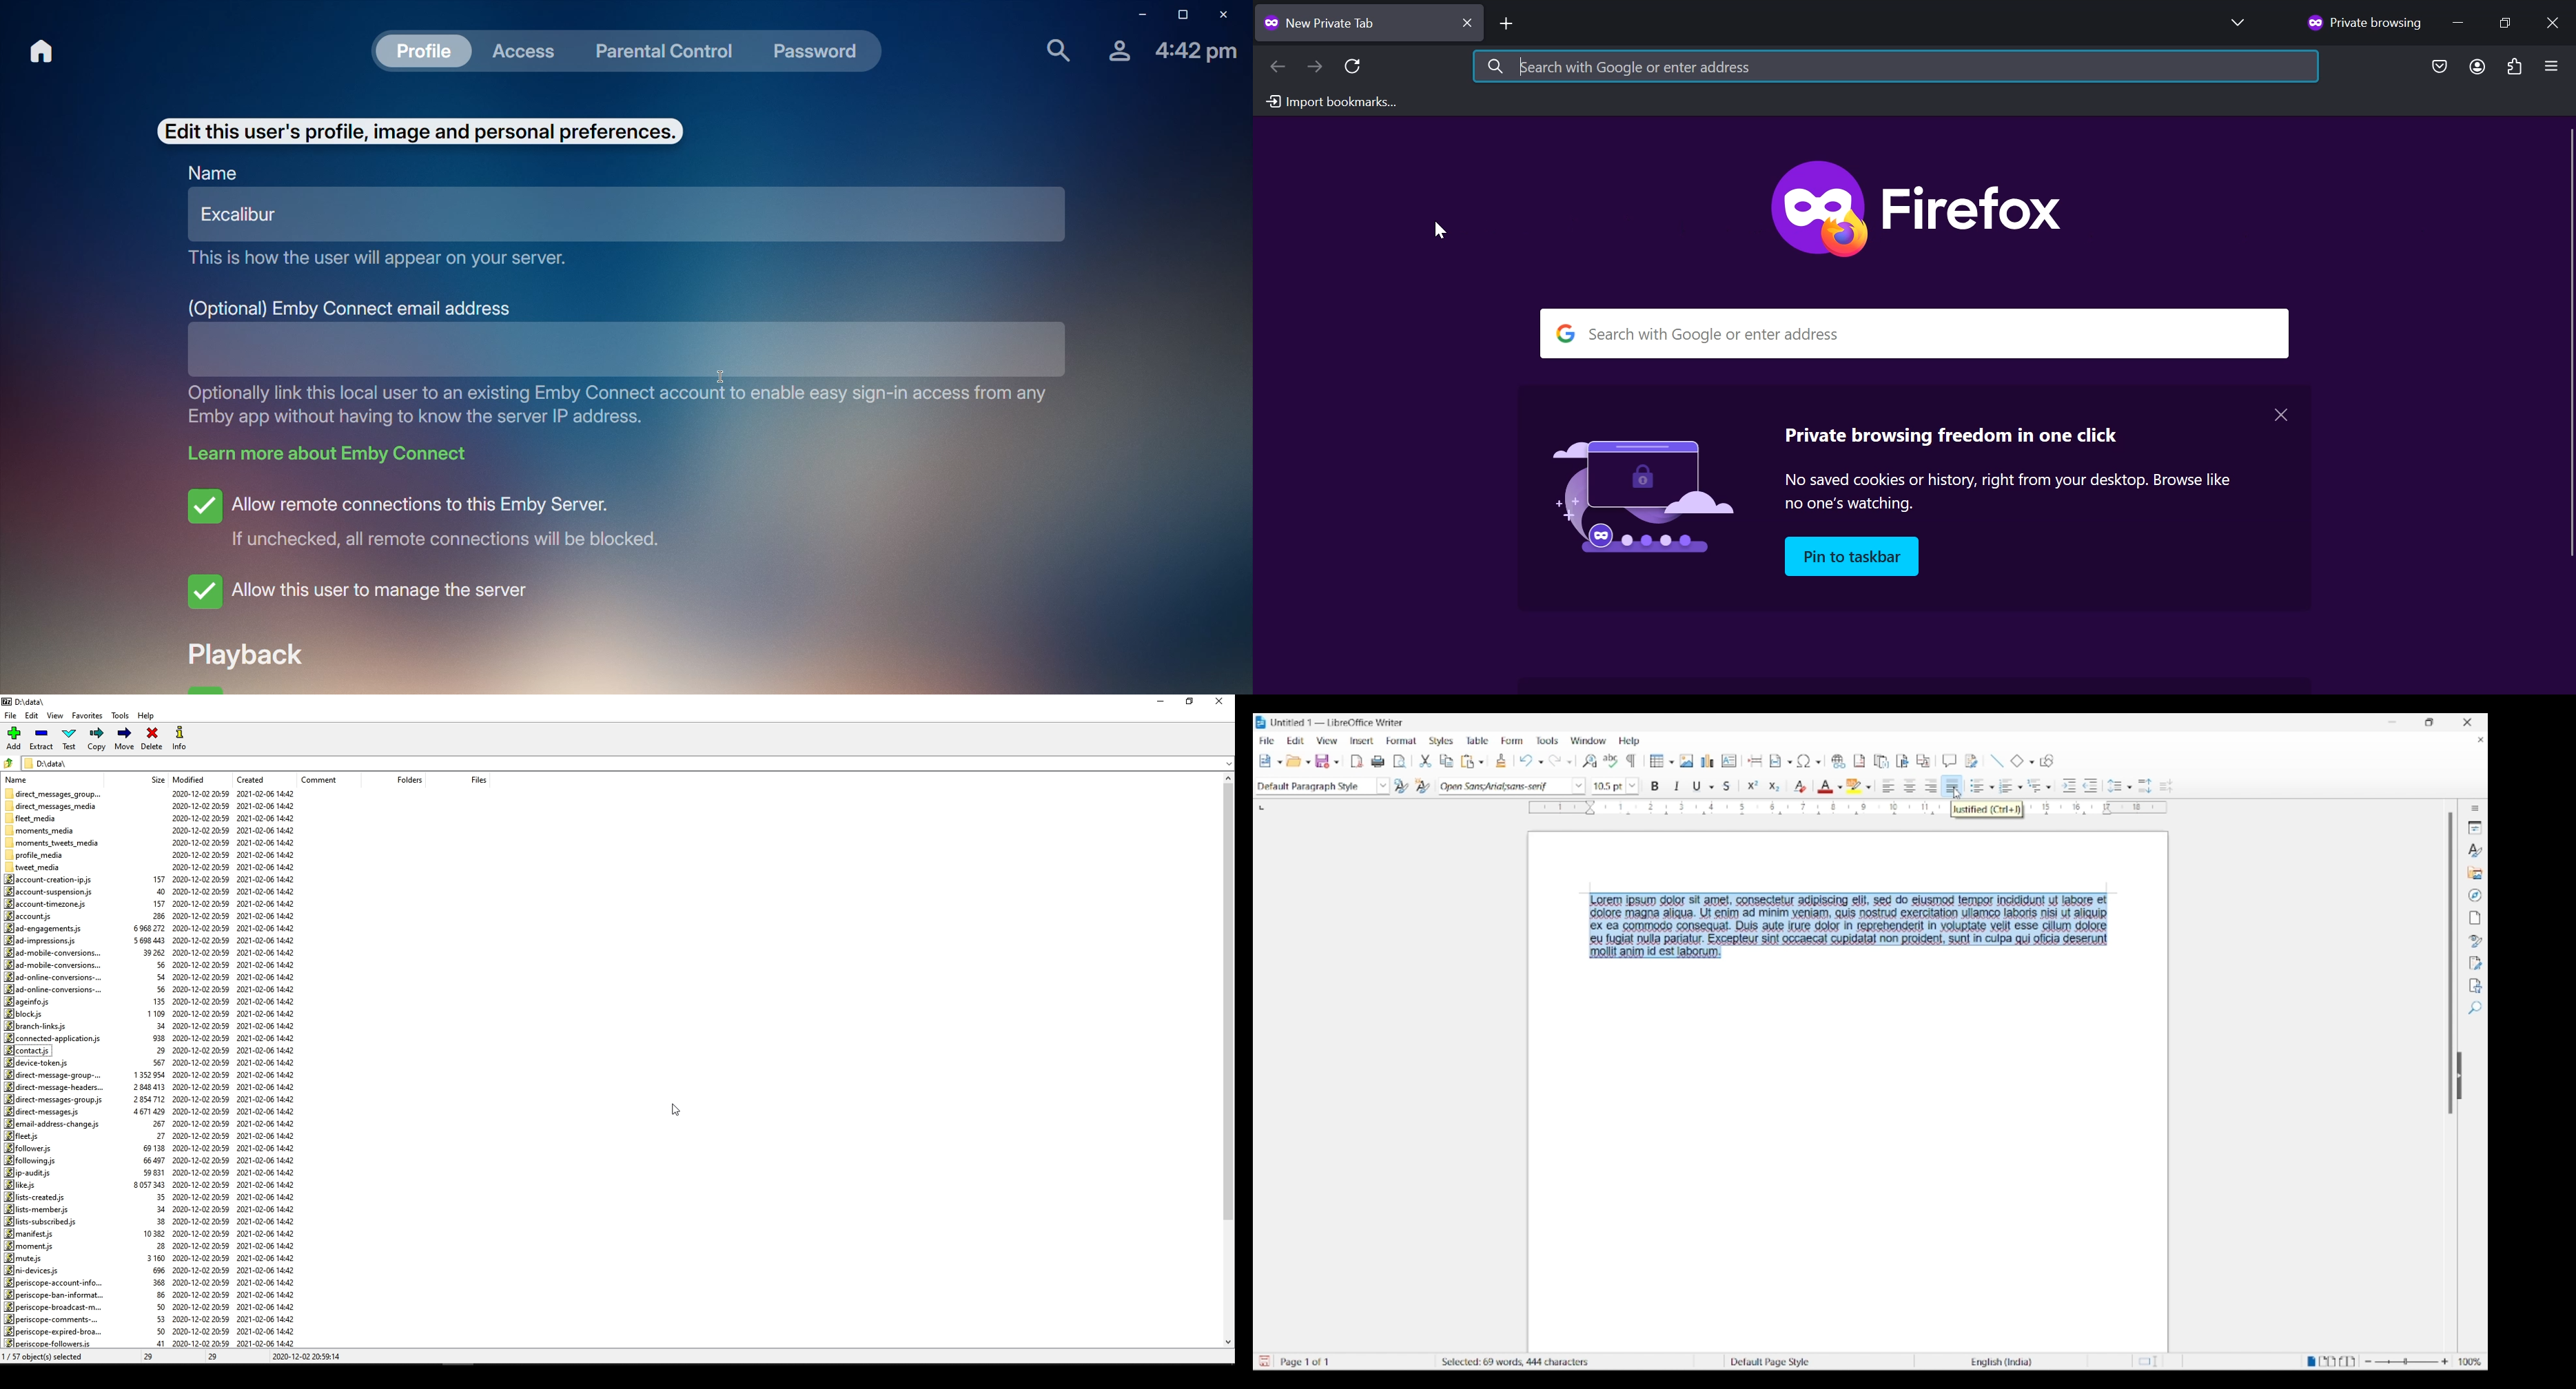 This screenshot has width=2576, height=1400. I want to click on like.js, so click(24, 1185).